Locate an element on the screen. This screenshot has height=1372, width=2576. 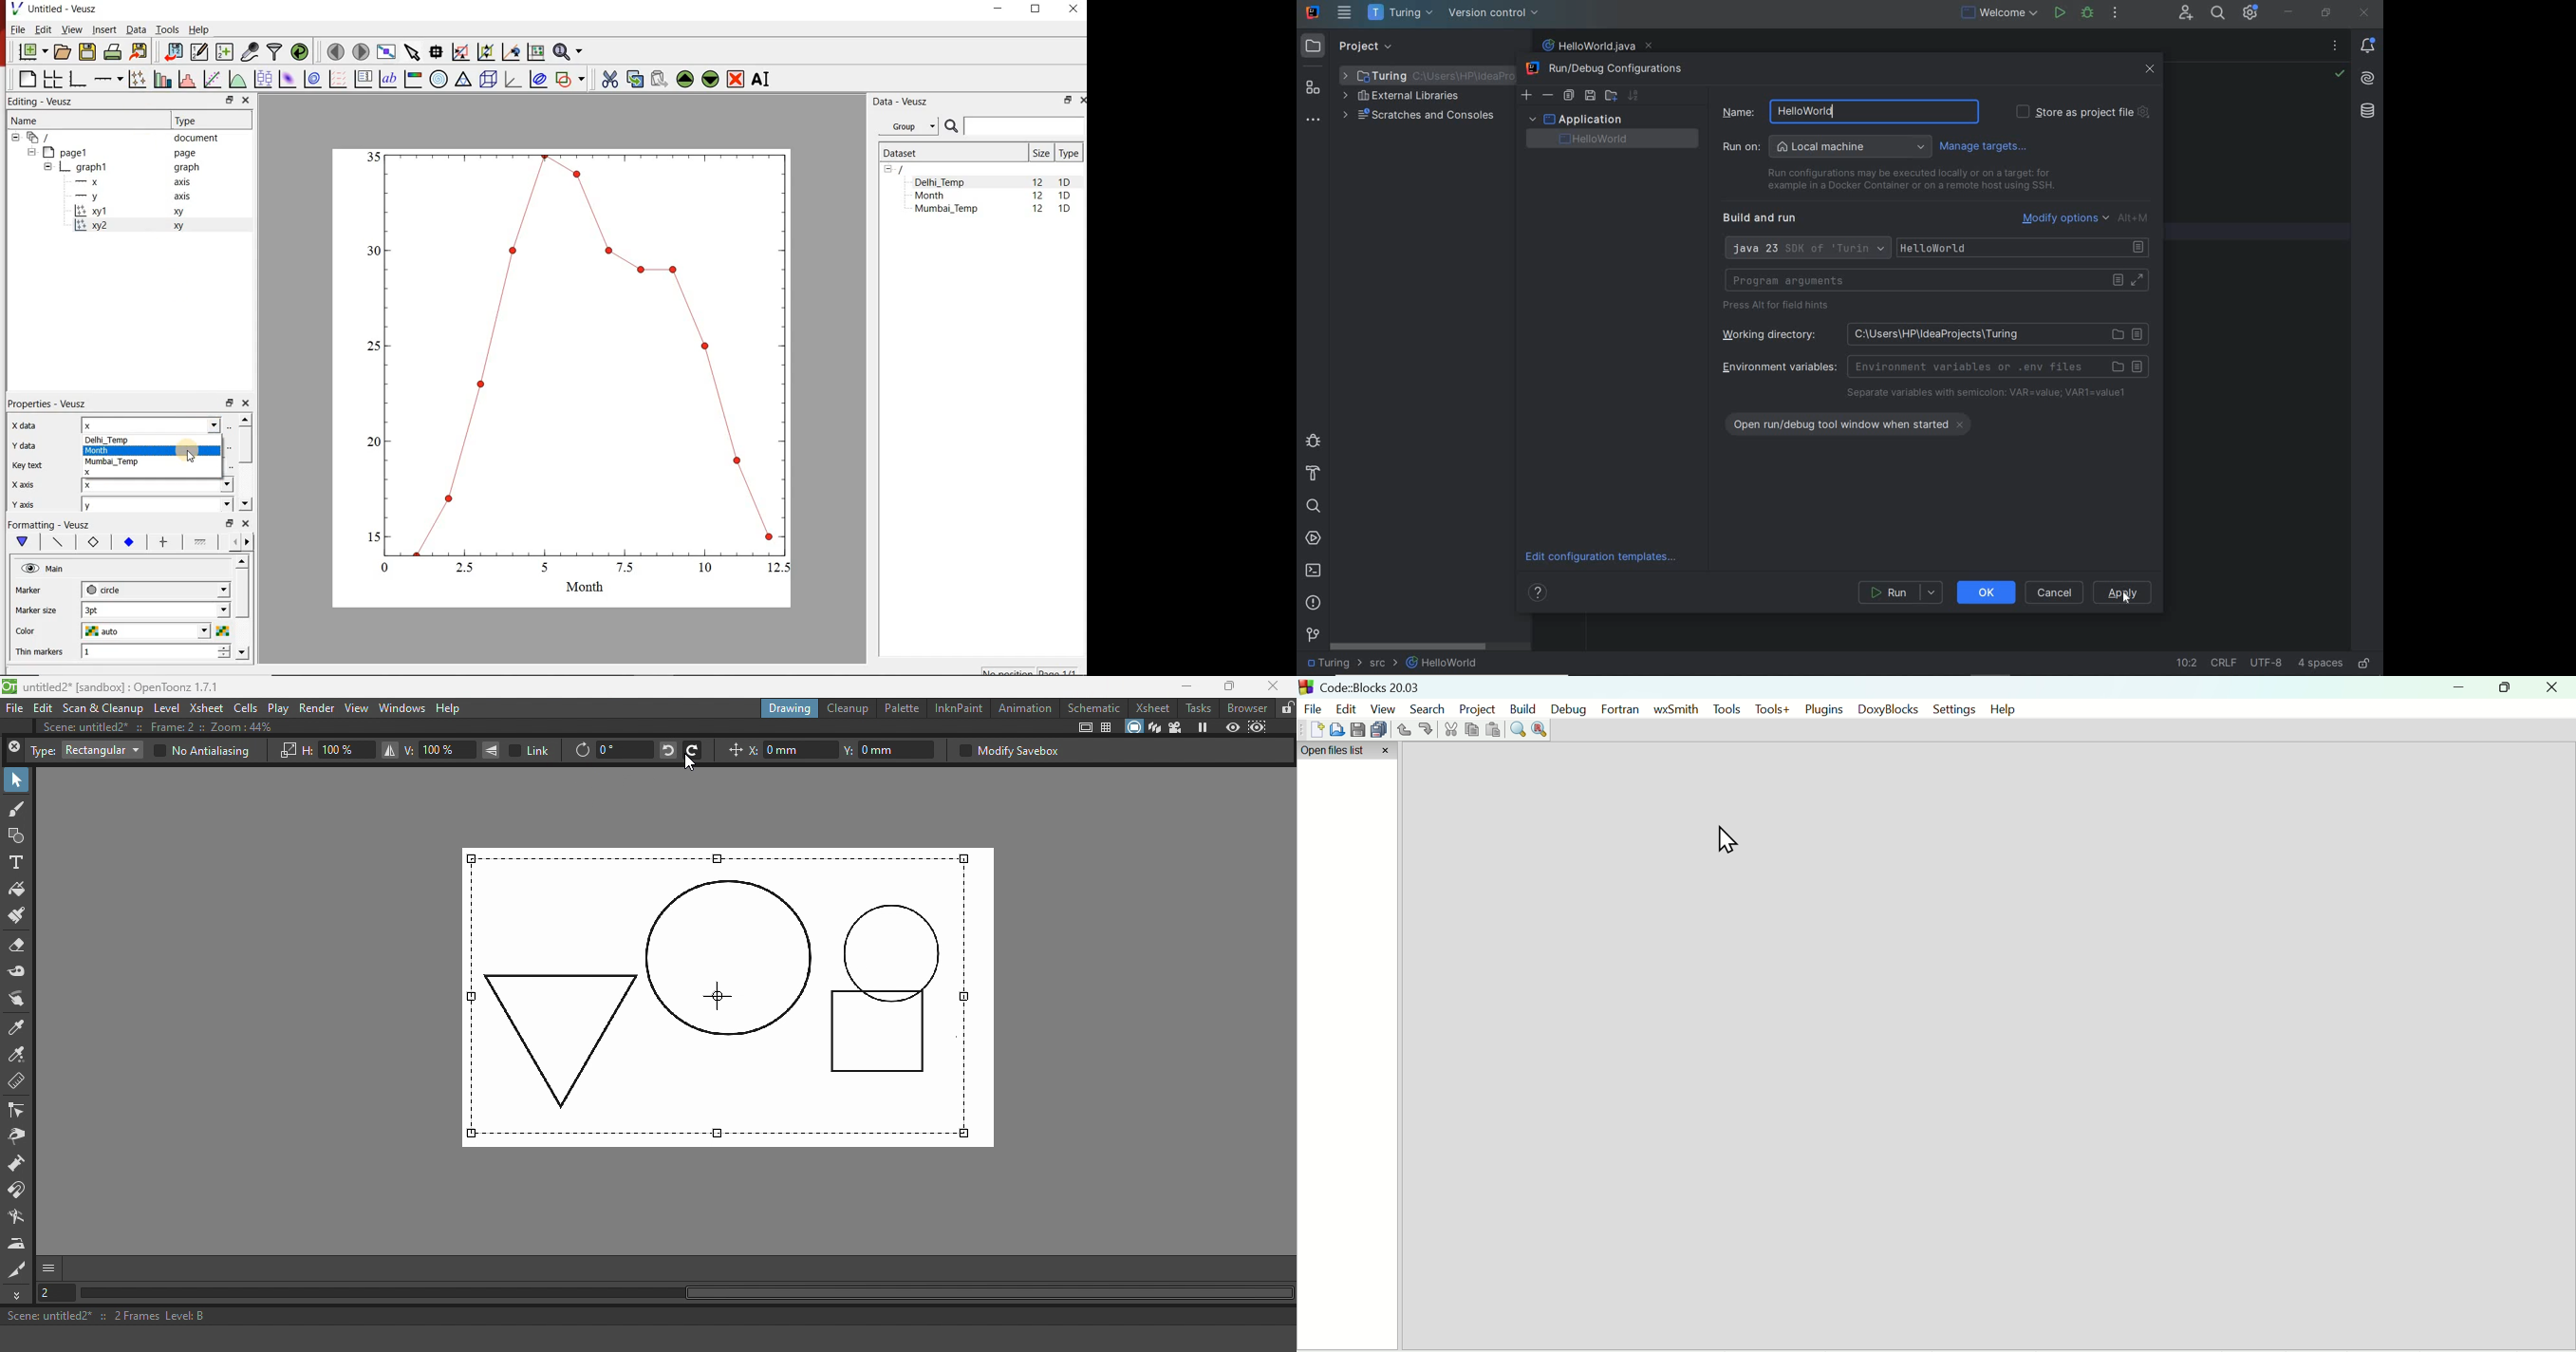
open a document is located at coordinates (61, 52).